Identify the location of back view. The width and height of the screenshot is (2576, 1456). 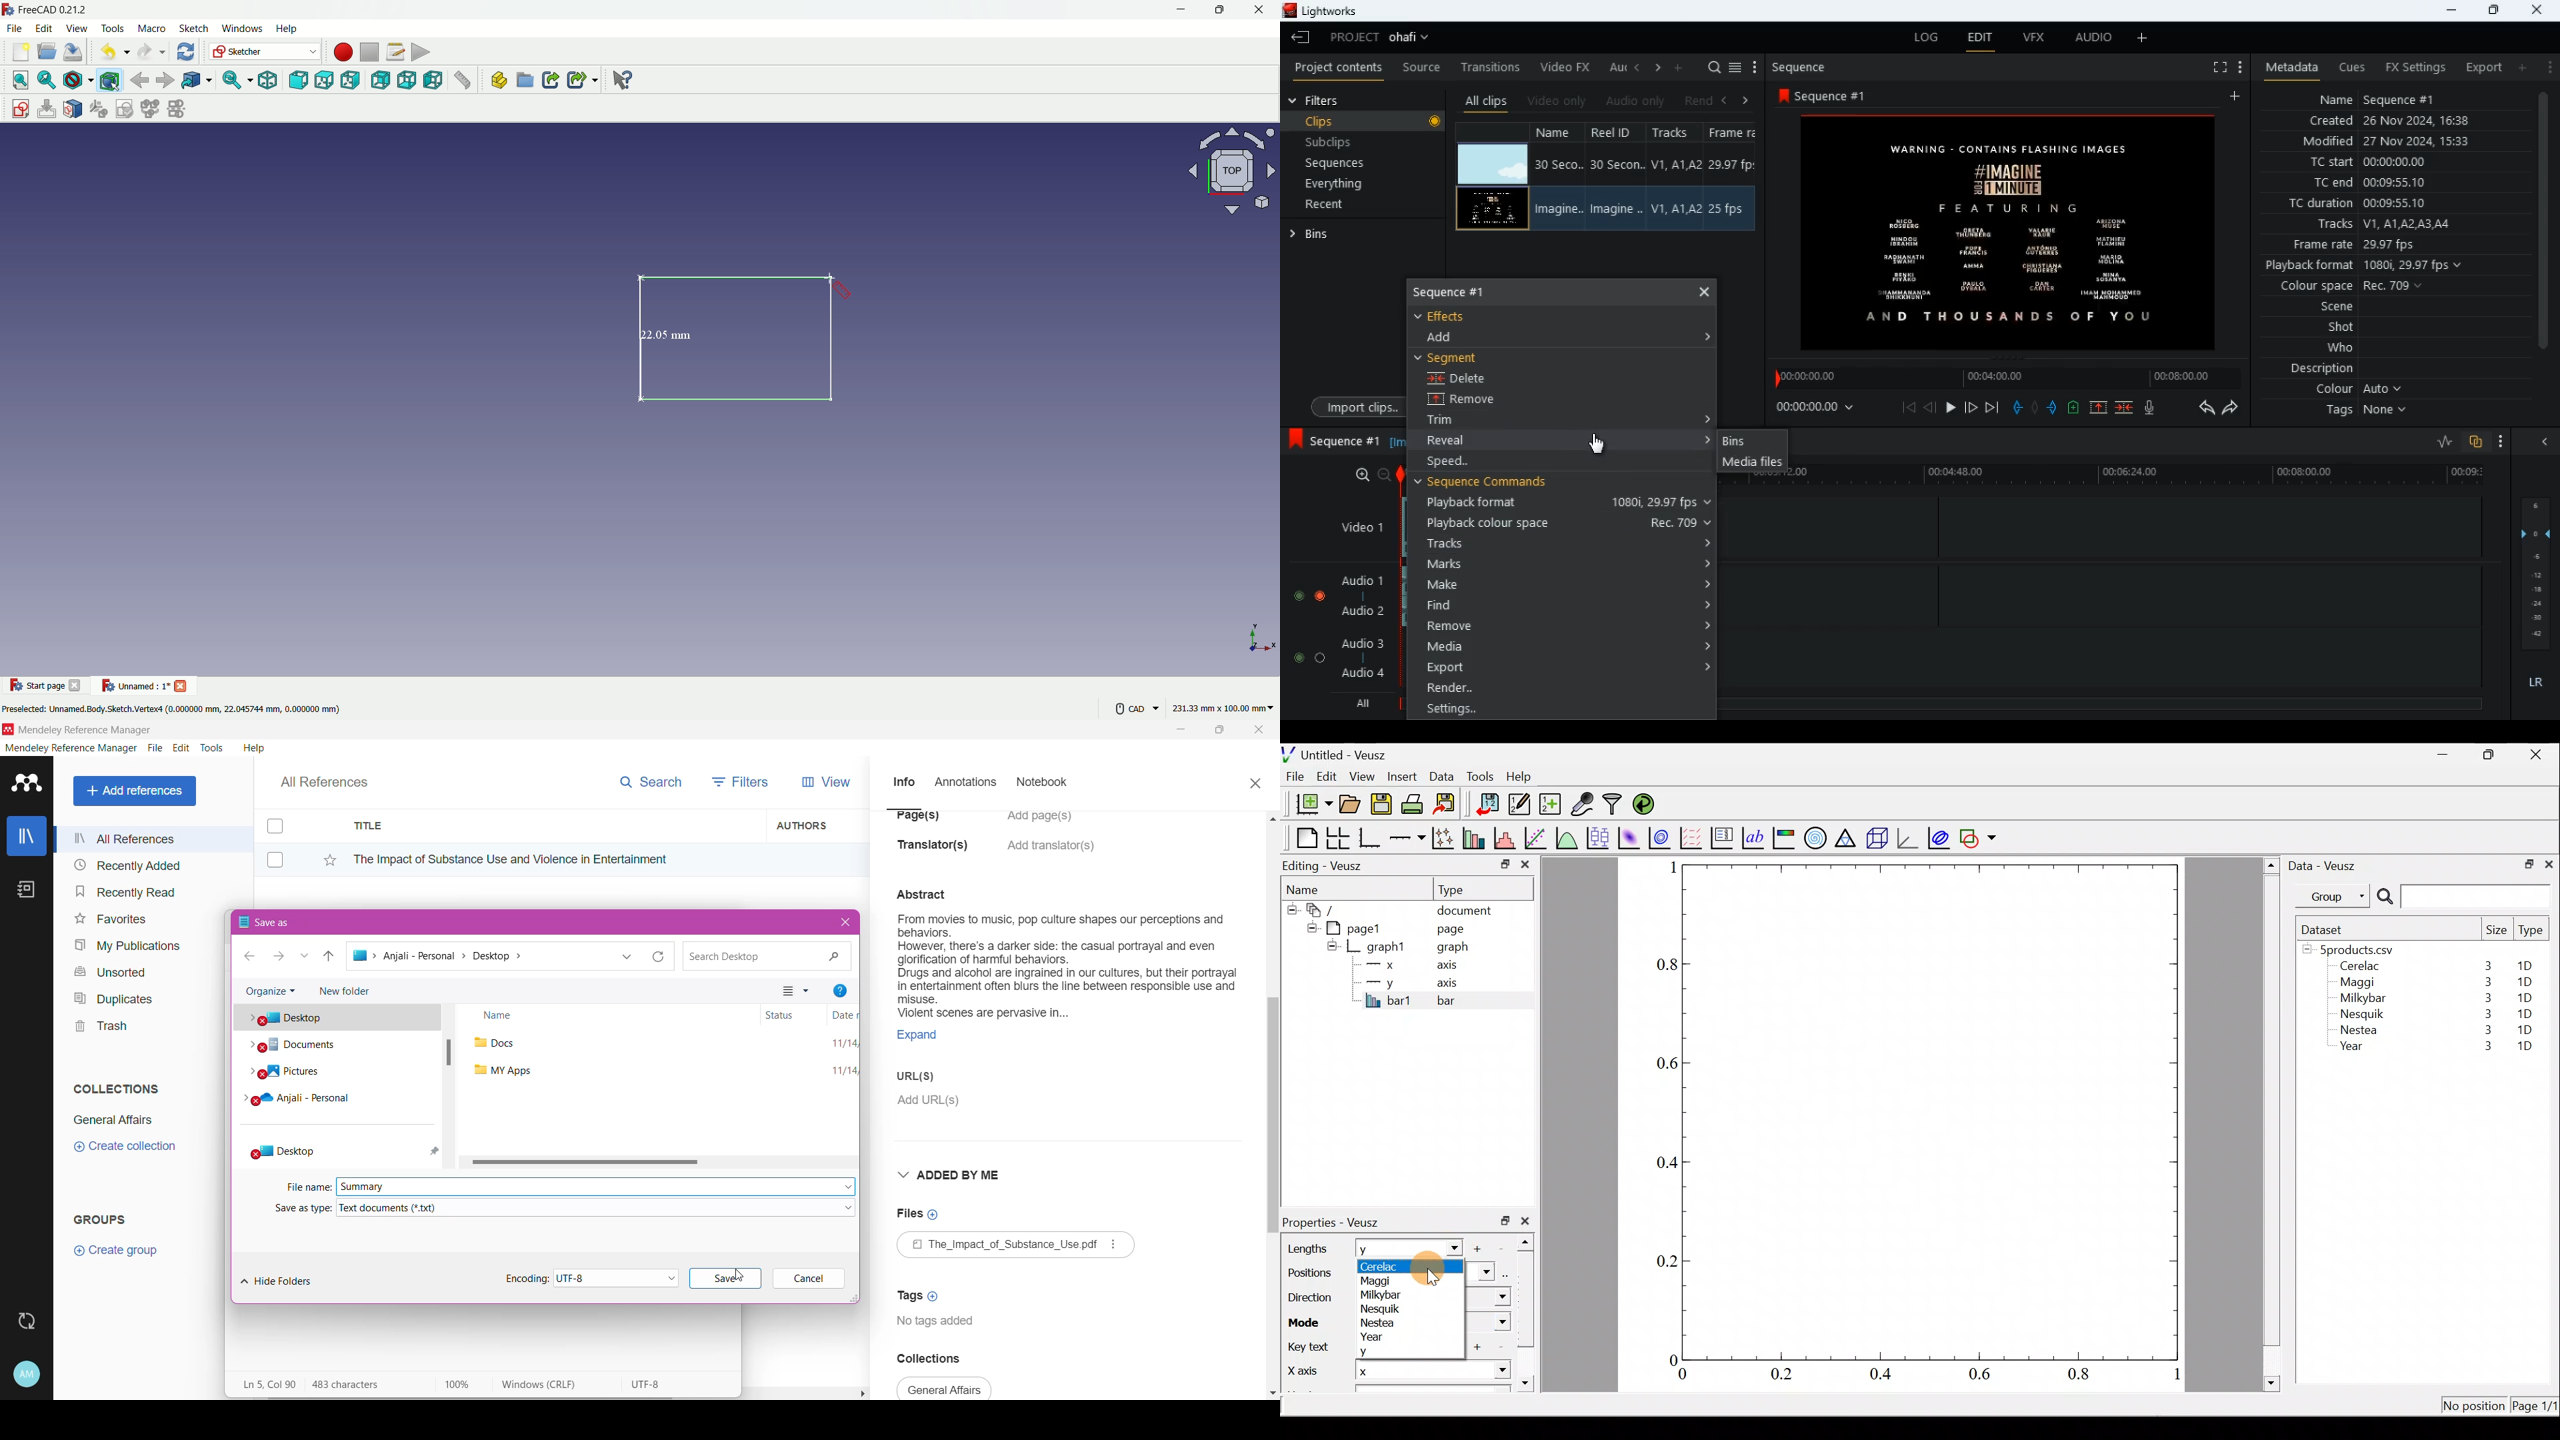
(380, 80).